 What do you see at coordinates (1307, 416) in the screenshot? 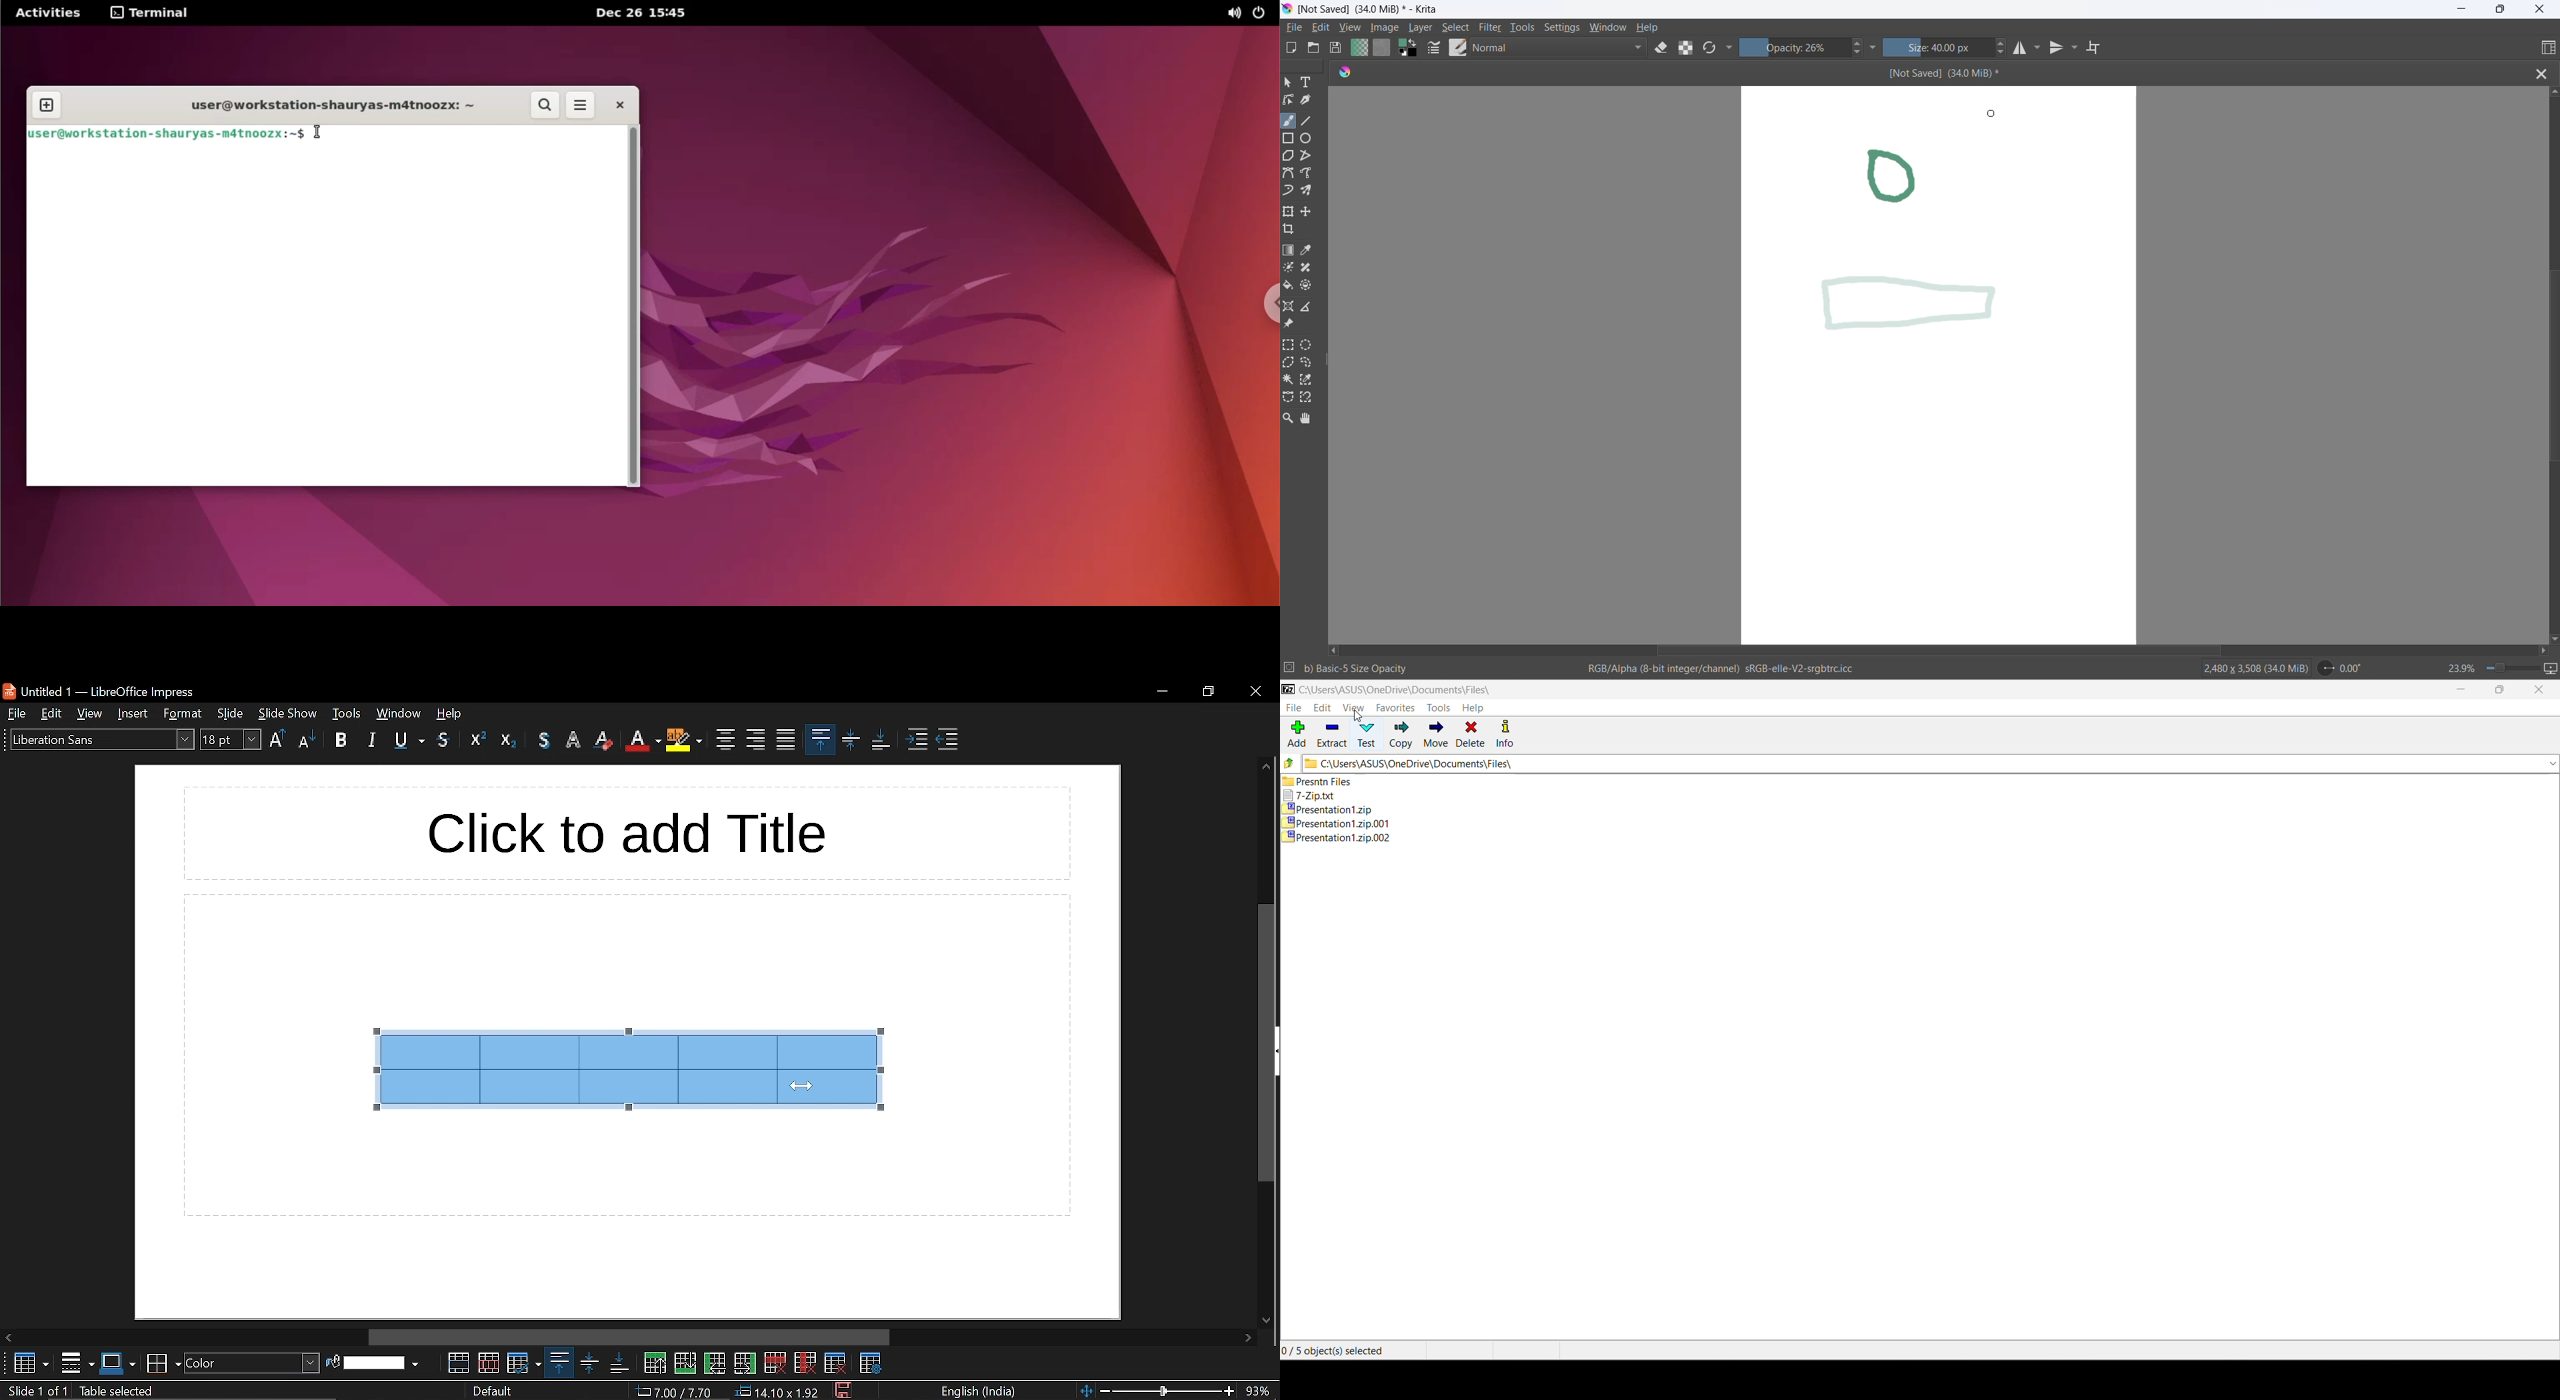
I see `pan tool` at bounding box center [1307, 416].